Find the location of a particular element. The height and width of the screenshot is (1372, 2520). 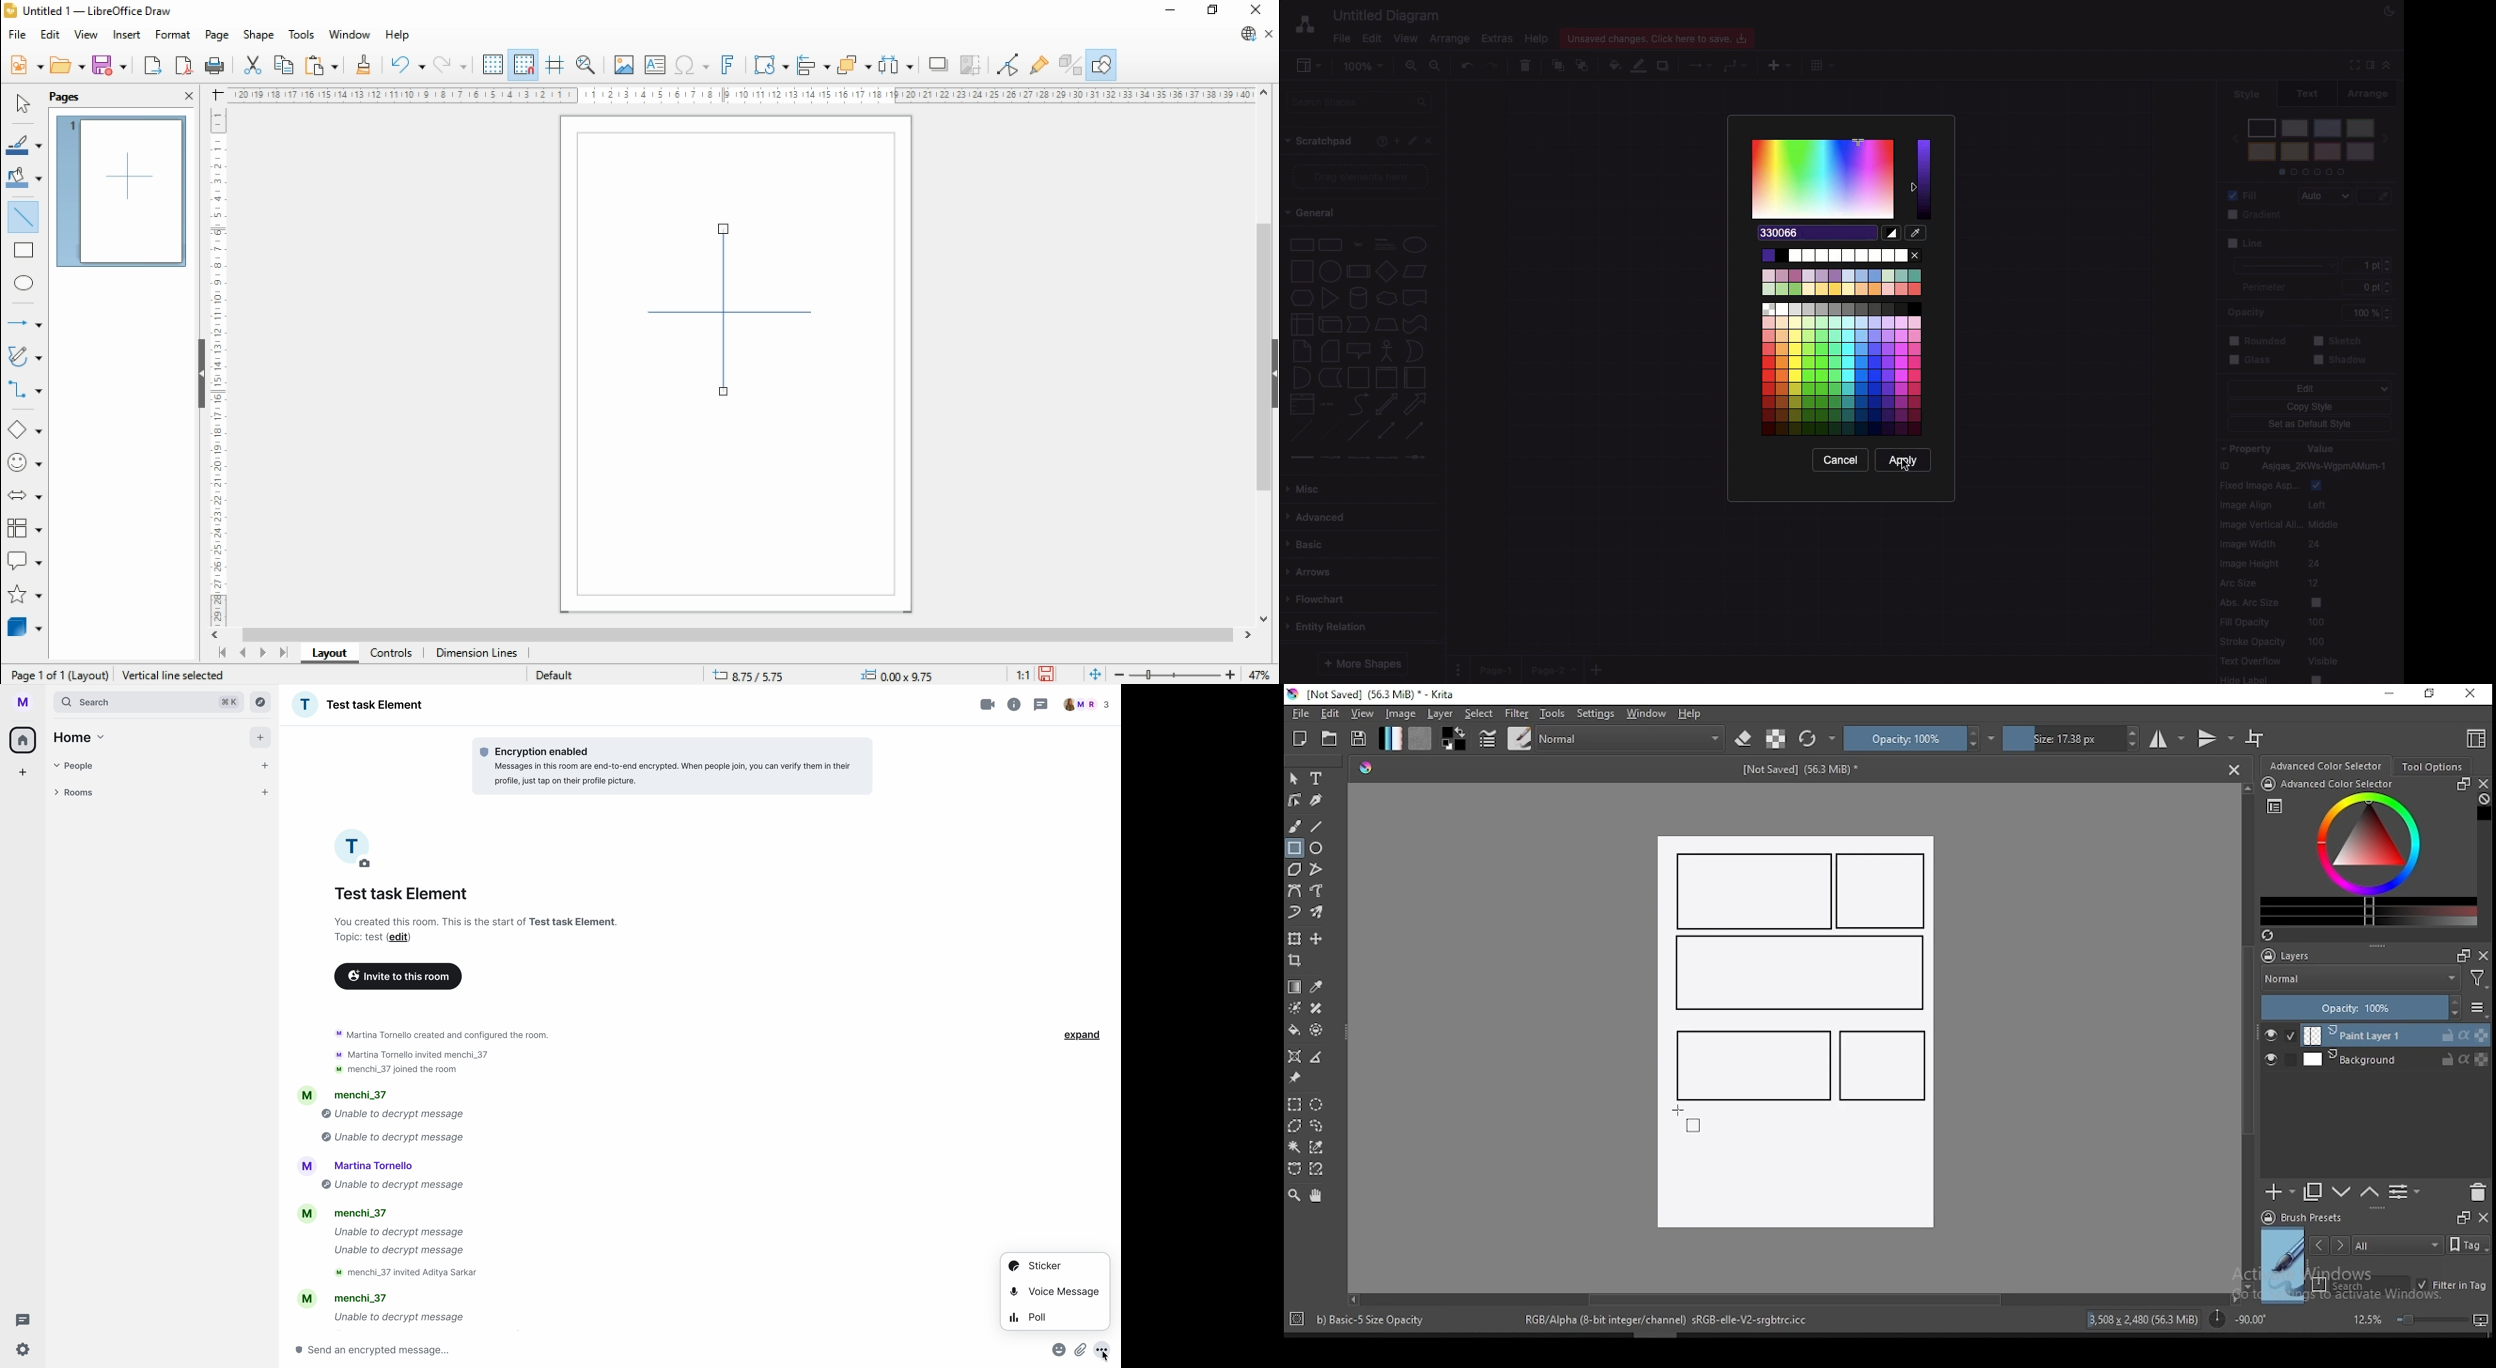

dashed line is located at coordinates (1297, 433).